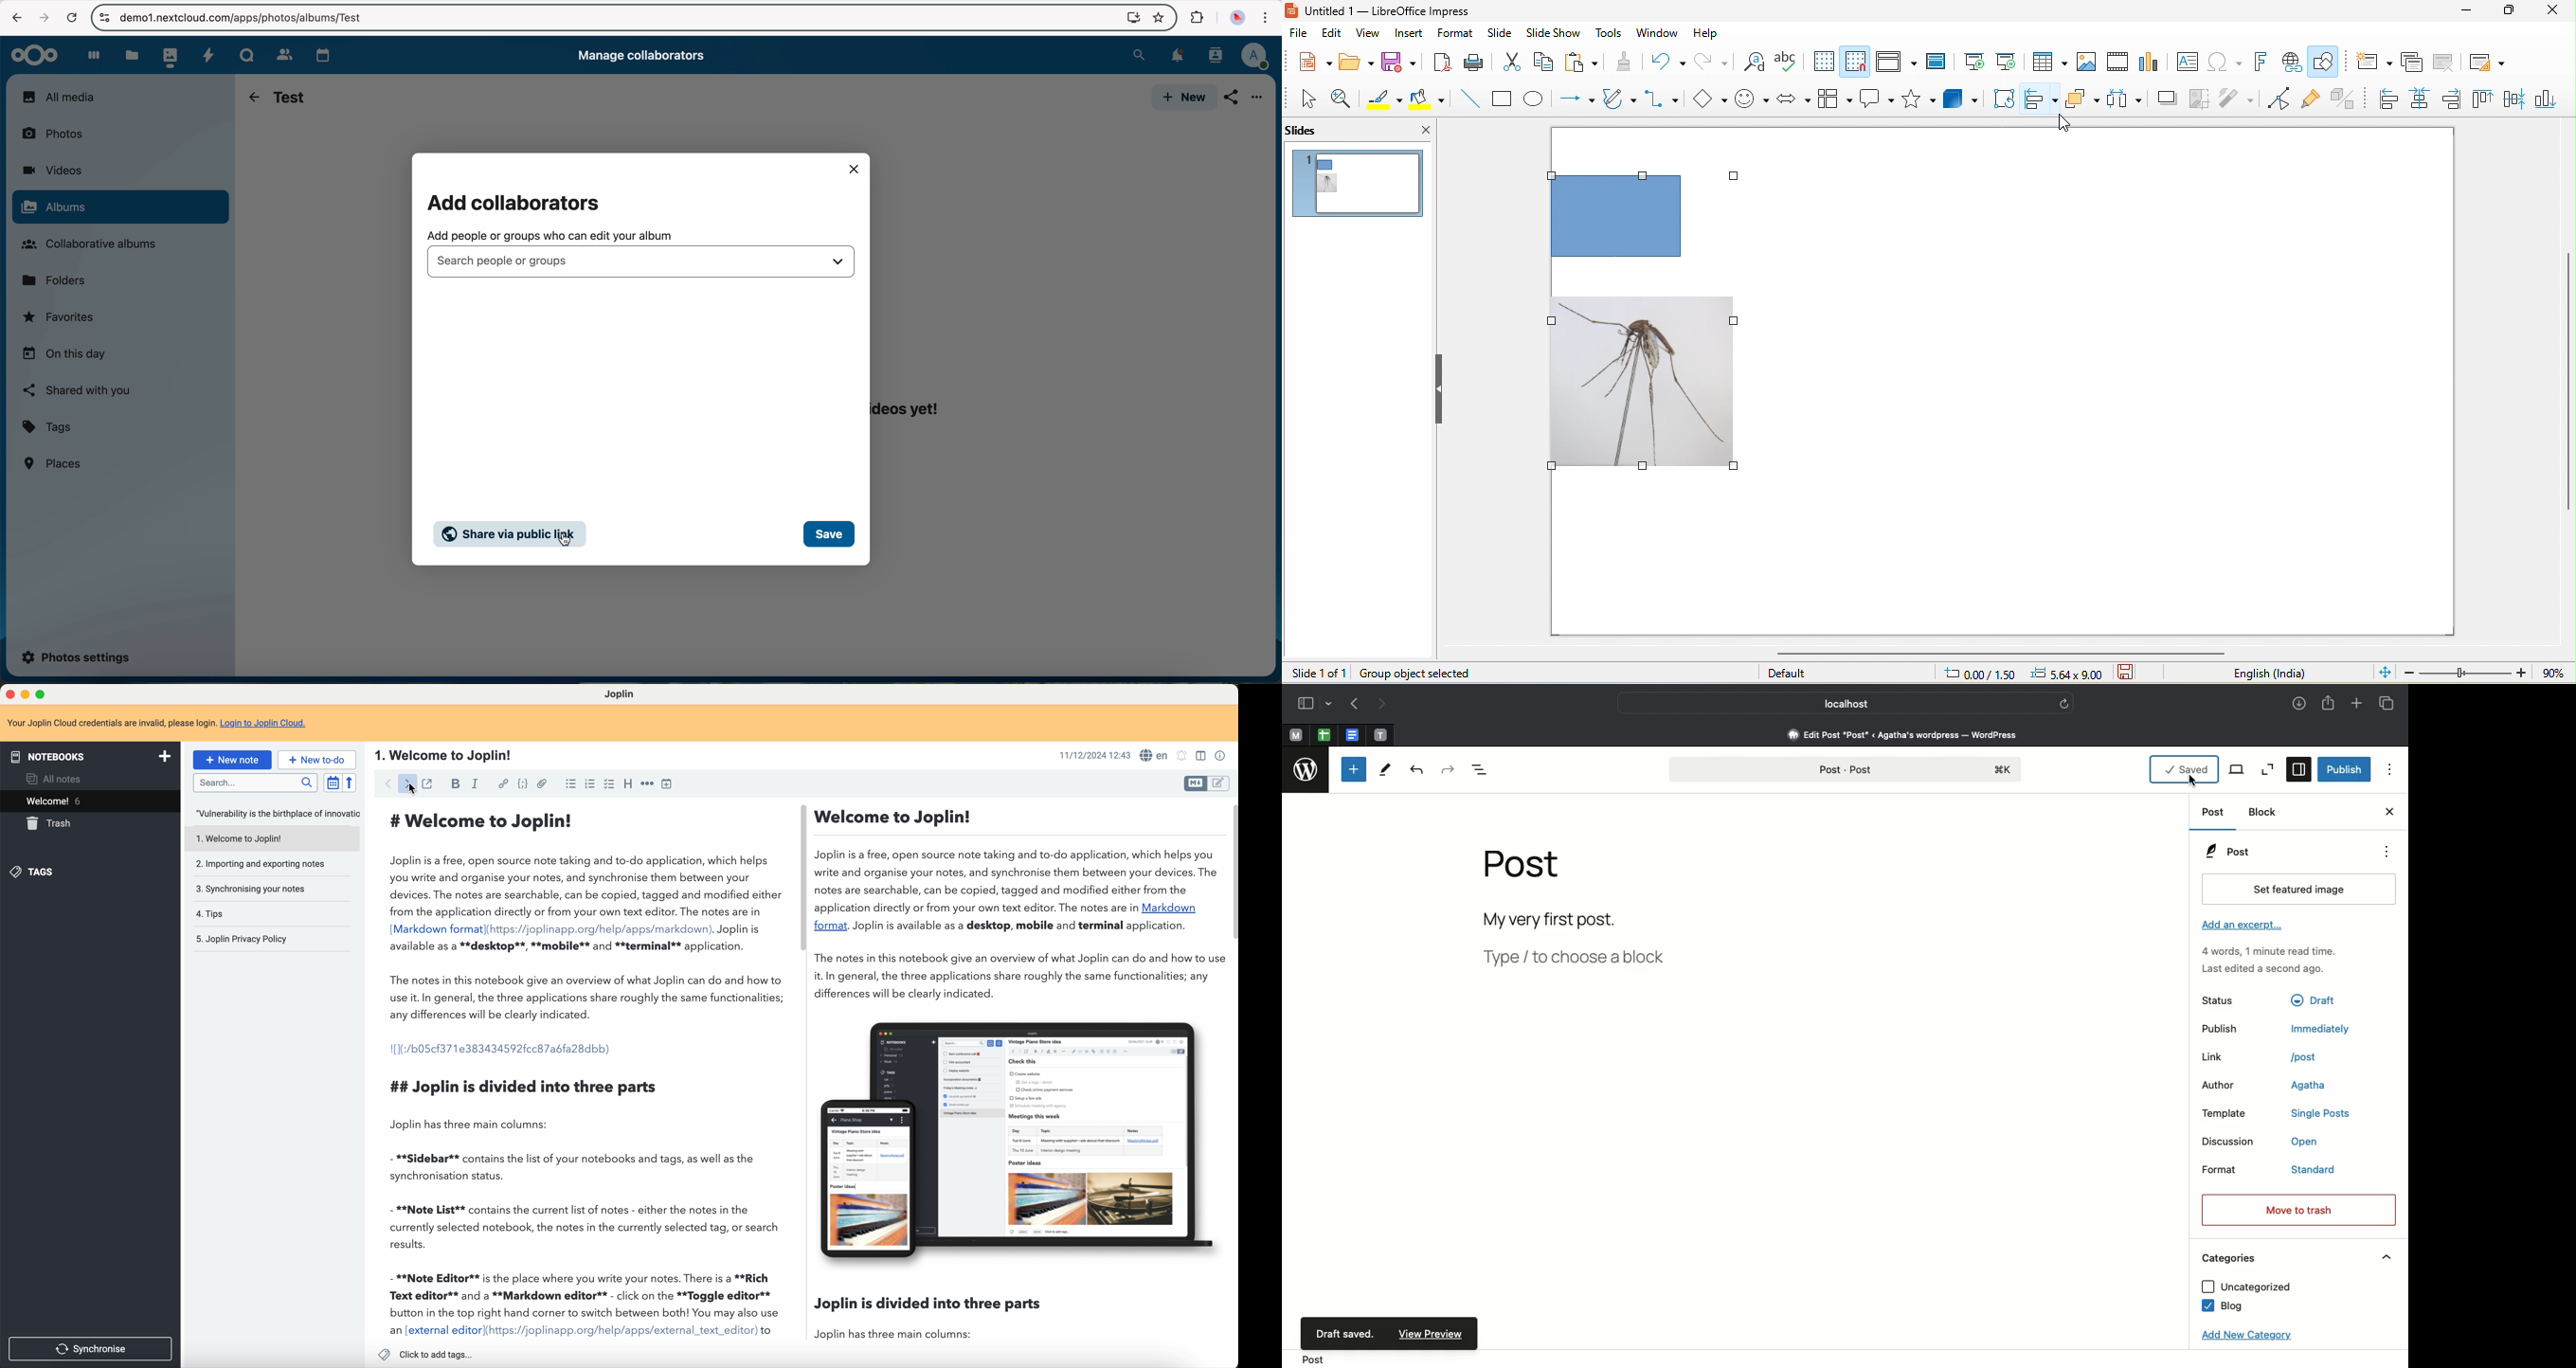 This screenshot has height=1372, width=2576. Describe the element at coordinates (1416, 772) in the screenshot. I see `Undo` at that location.